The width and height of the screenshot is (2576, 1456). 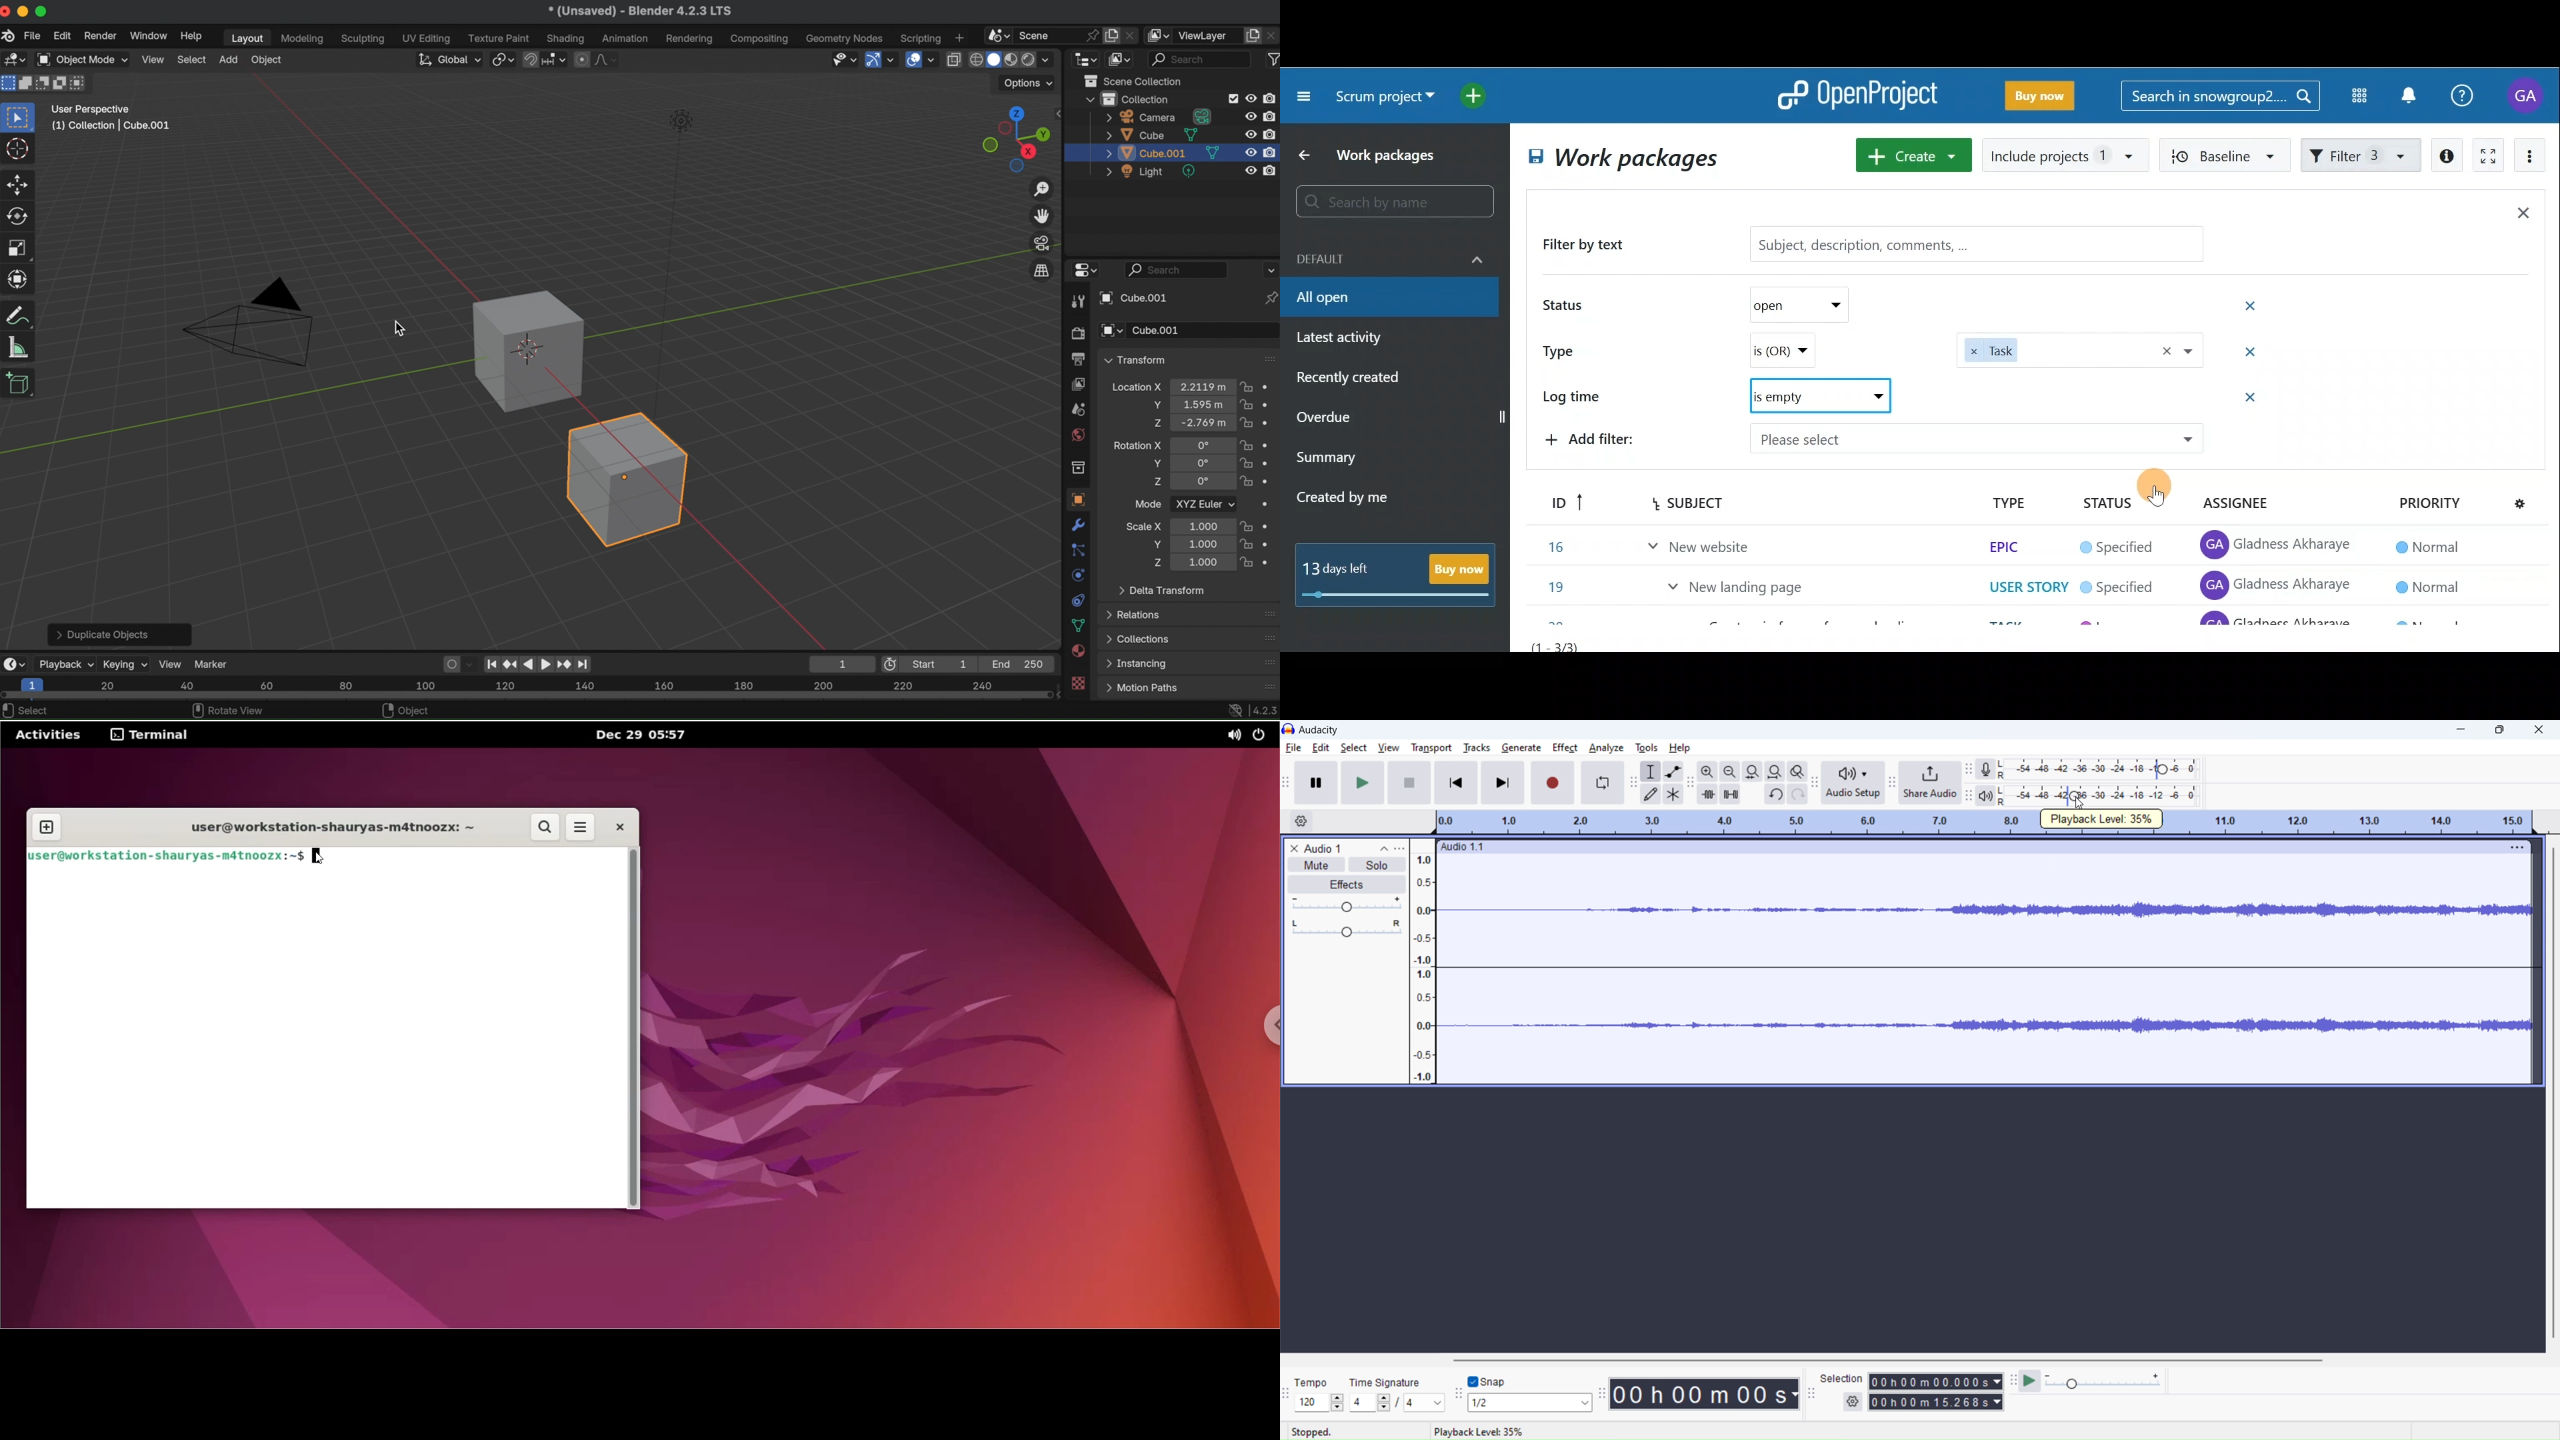 I want to click on browse object to be linked, so click(x=1112, y=331).